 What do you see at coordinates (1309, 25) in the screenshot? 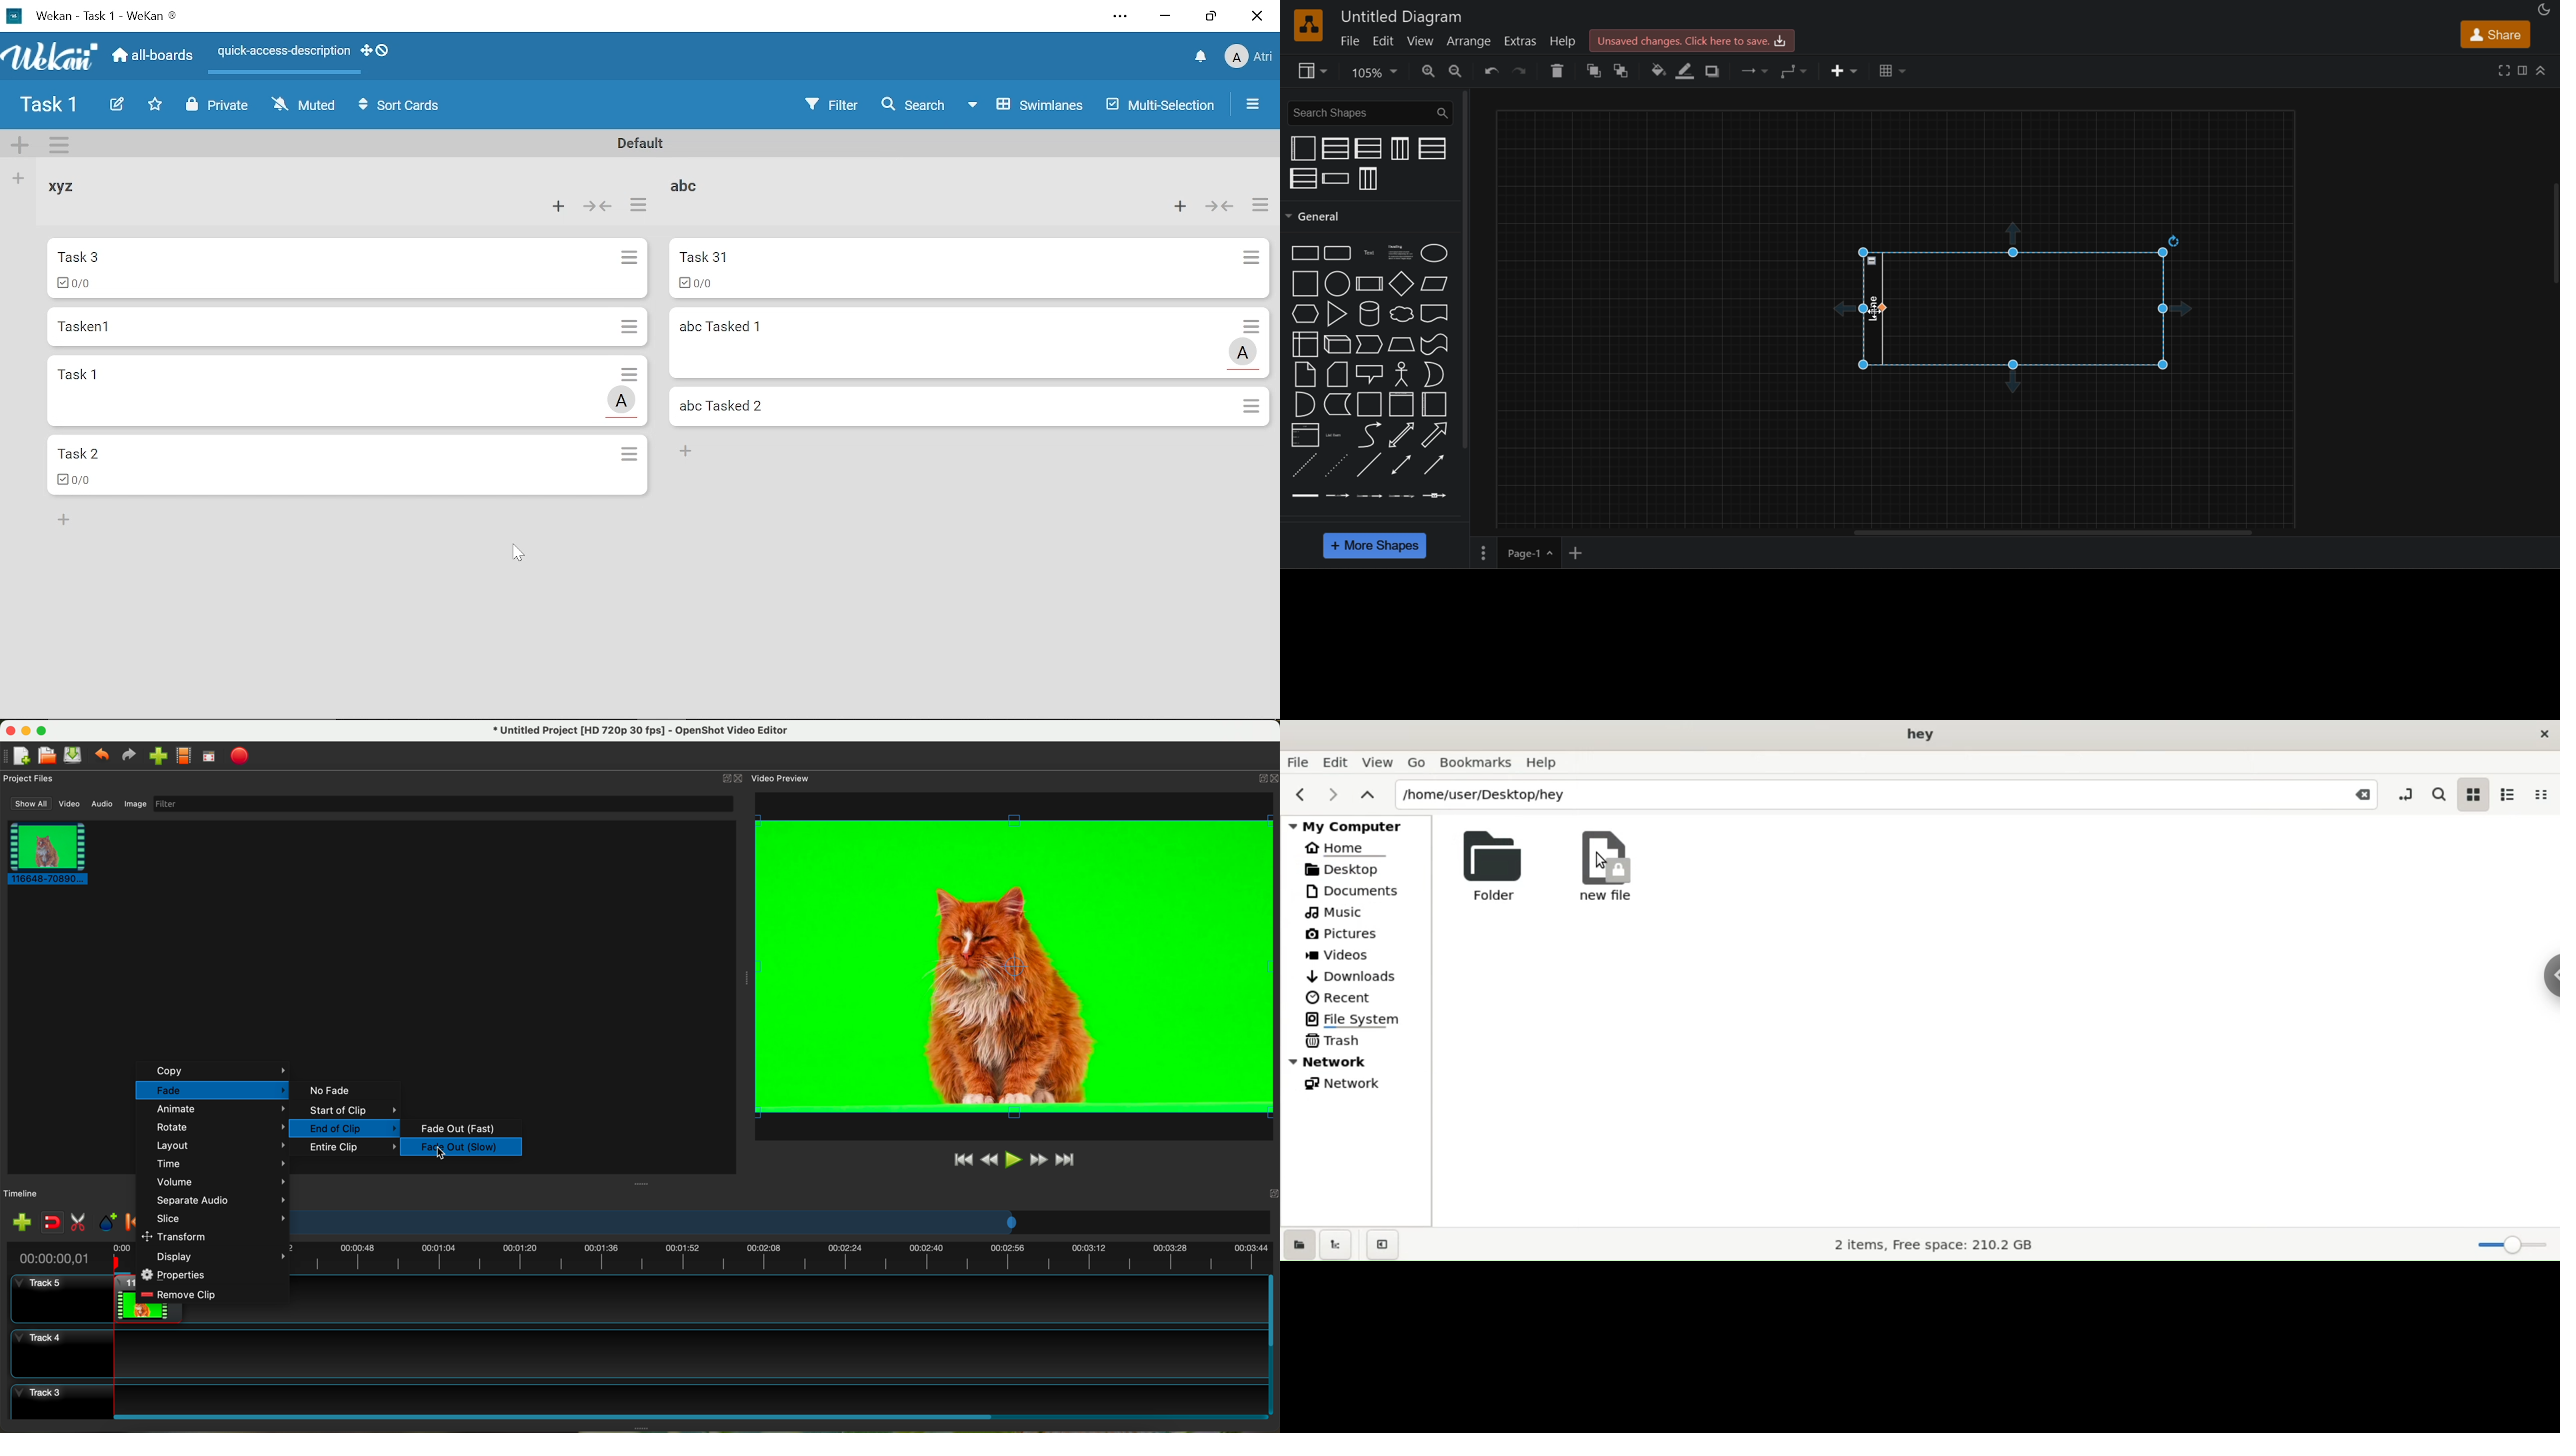
I see `logo` at bounding box center [1309, 25].